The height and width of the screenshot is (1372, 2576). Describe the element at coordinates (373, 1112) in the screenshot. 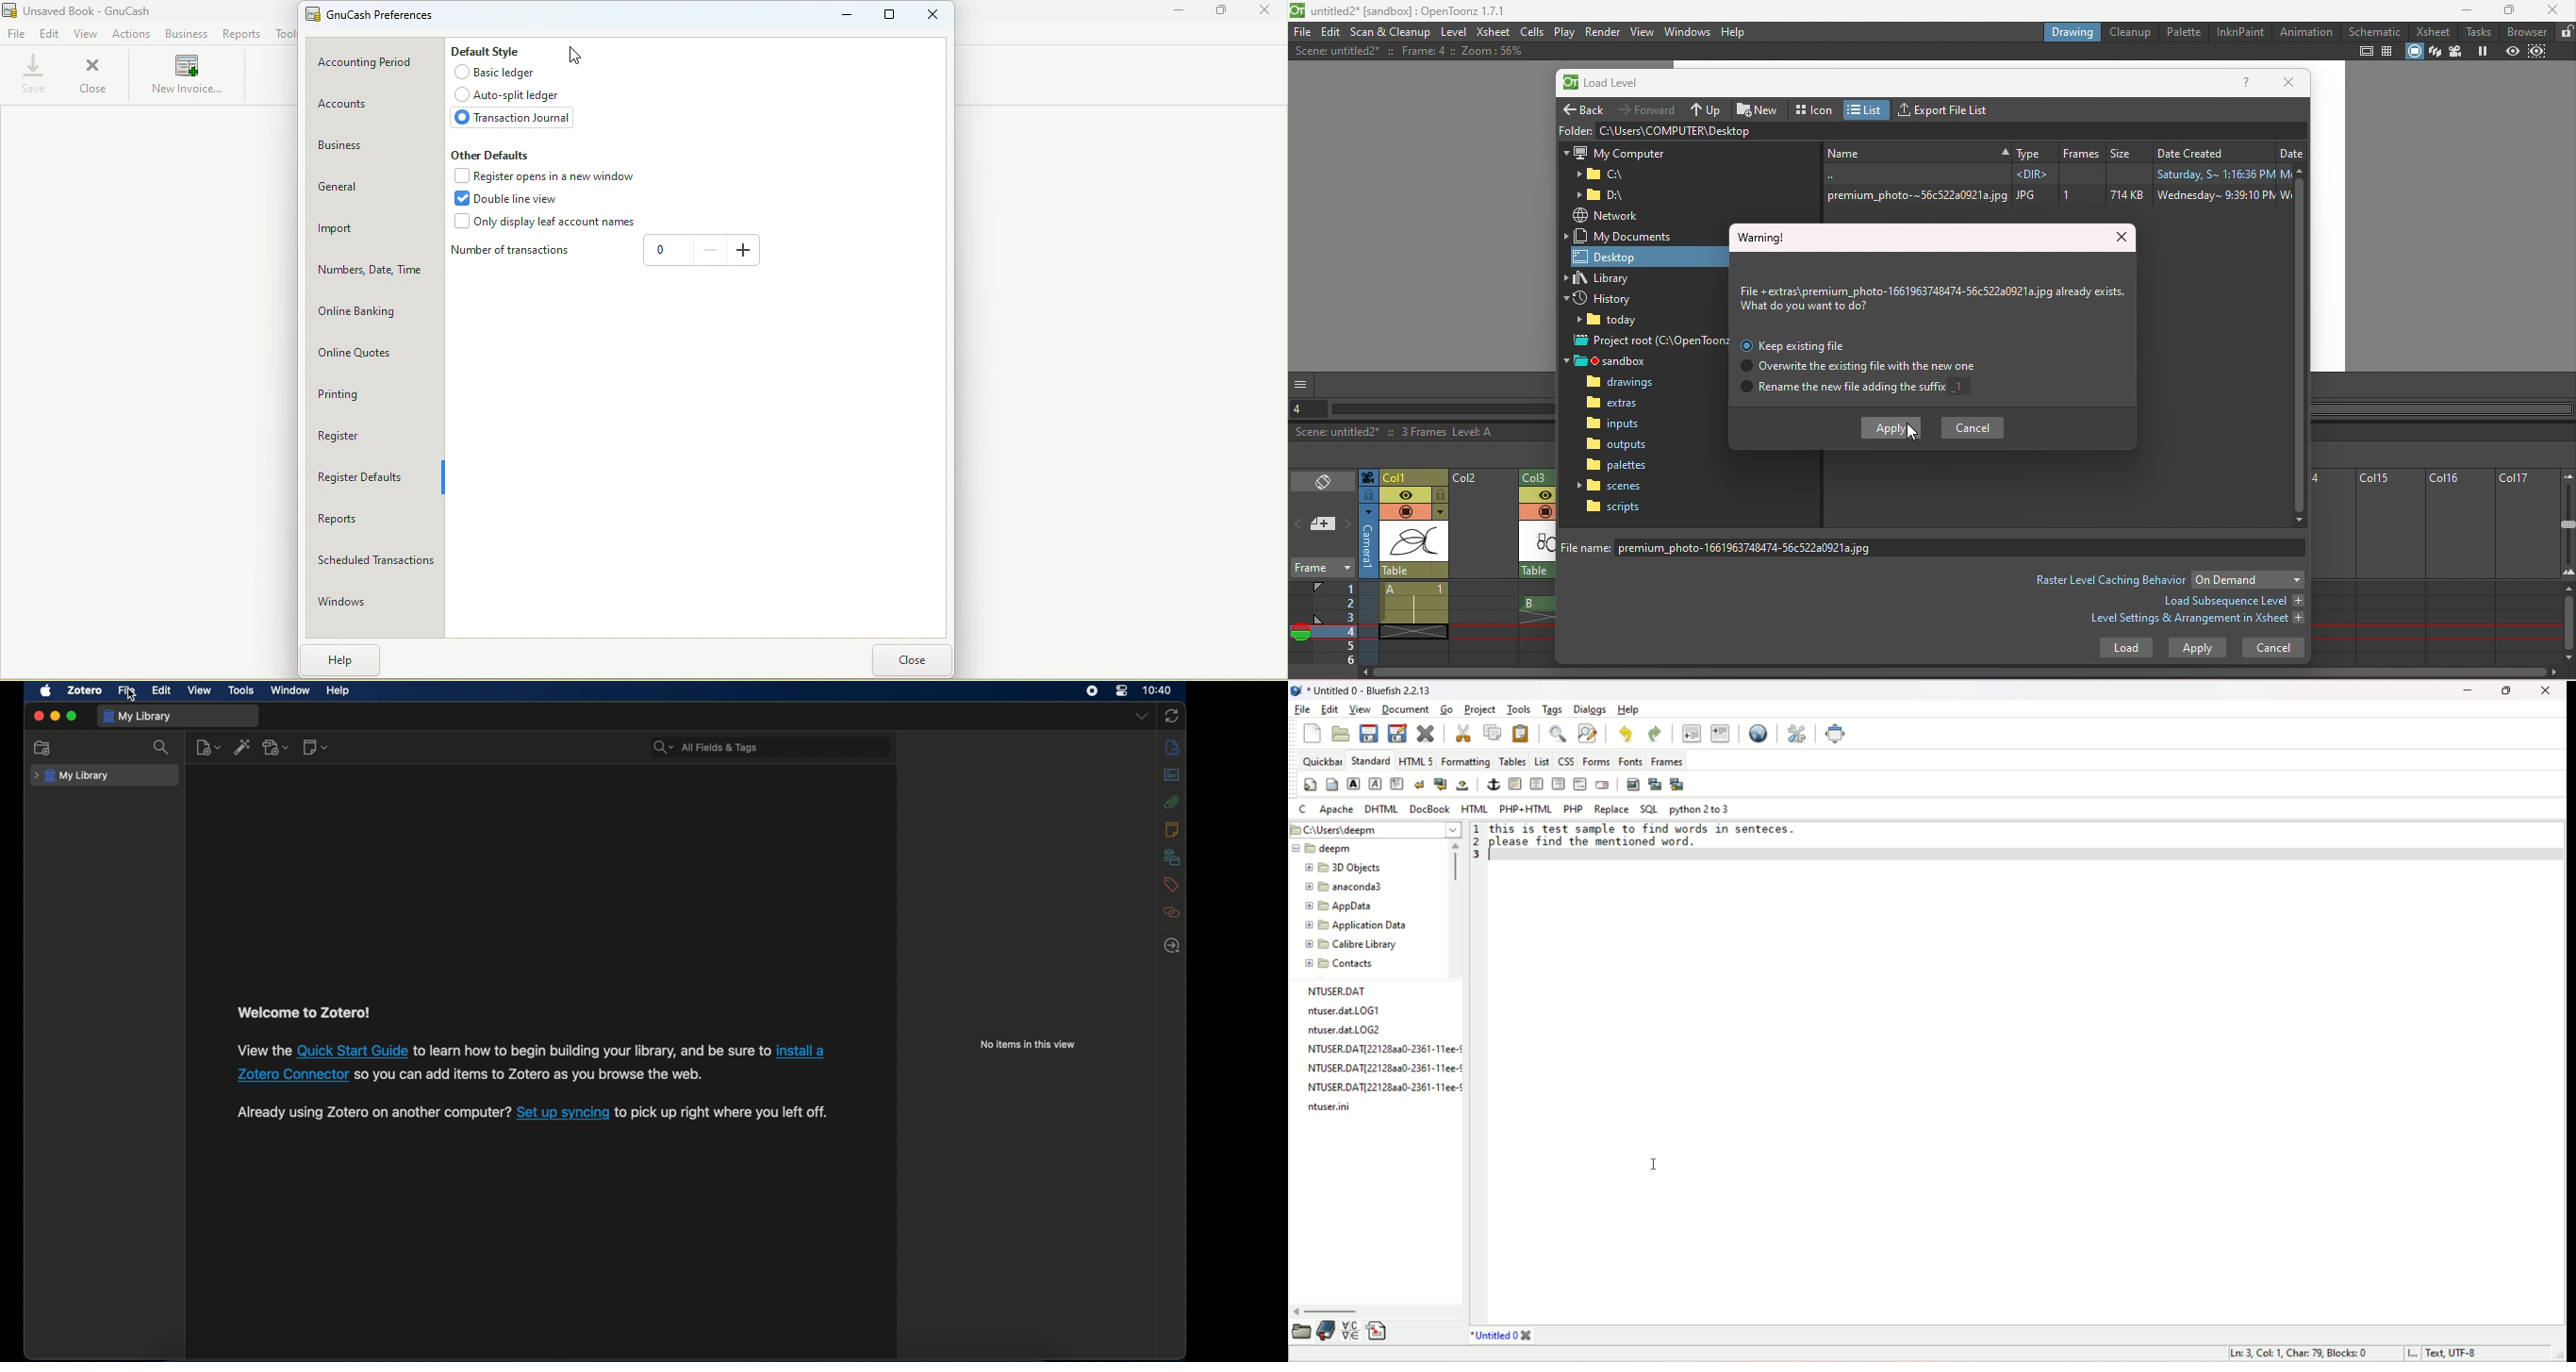

I see `Already using Zotero on another computer?` at that location.